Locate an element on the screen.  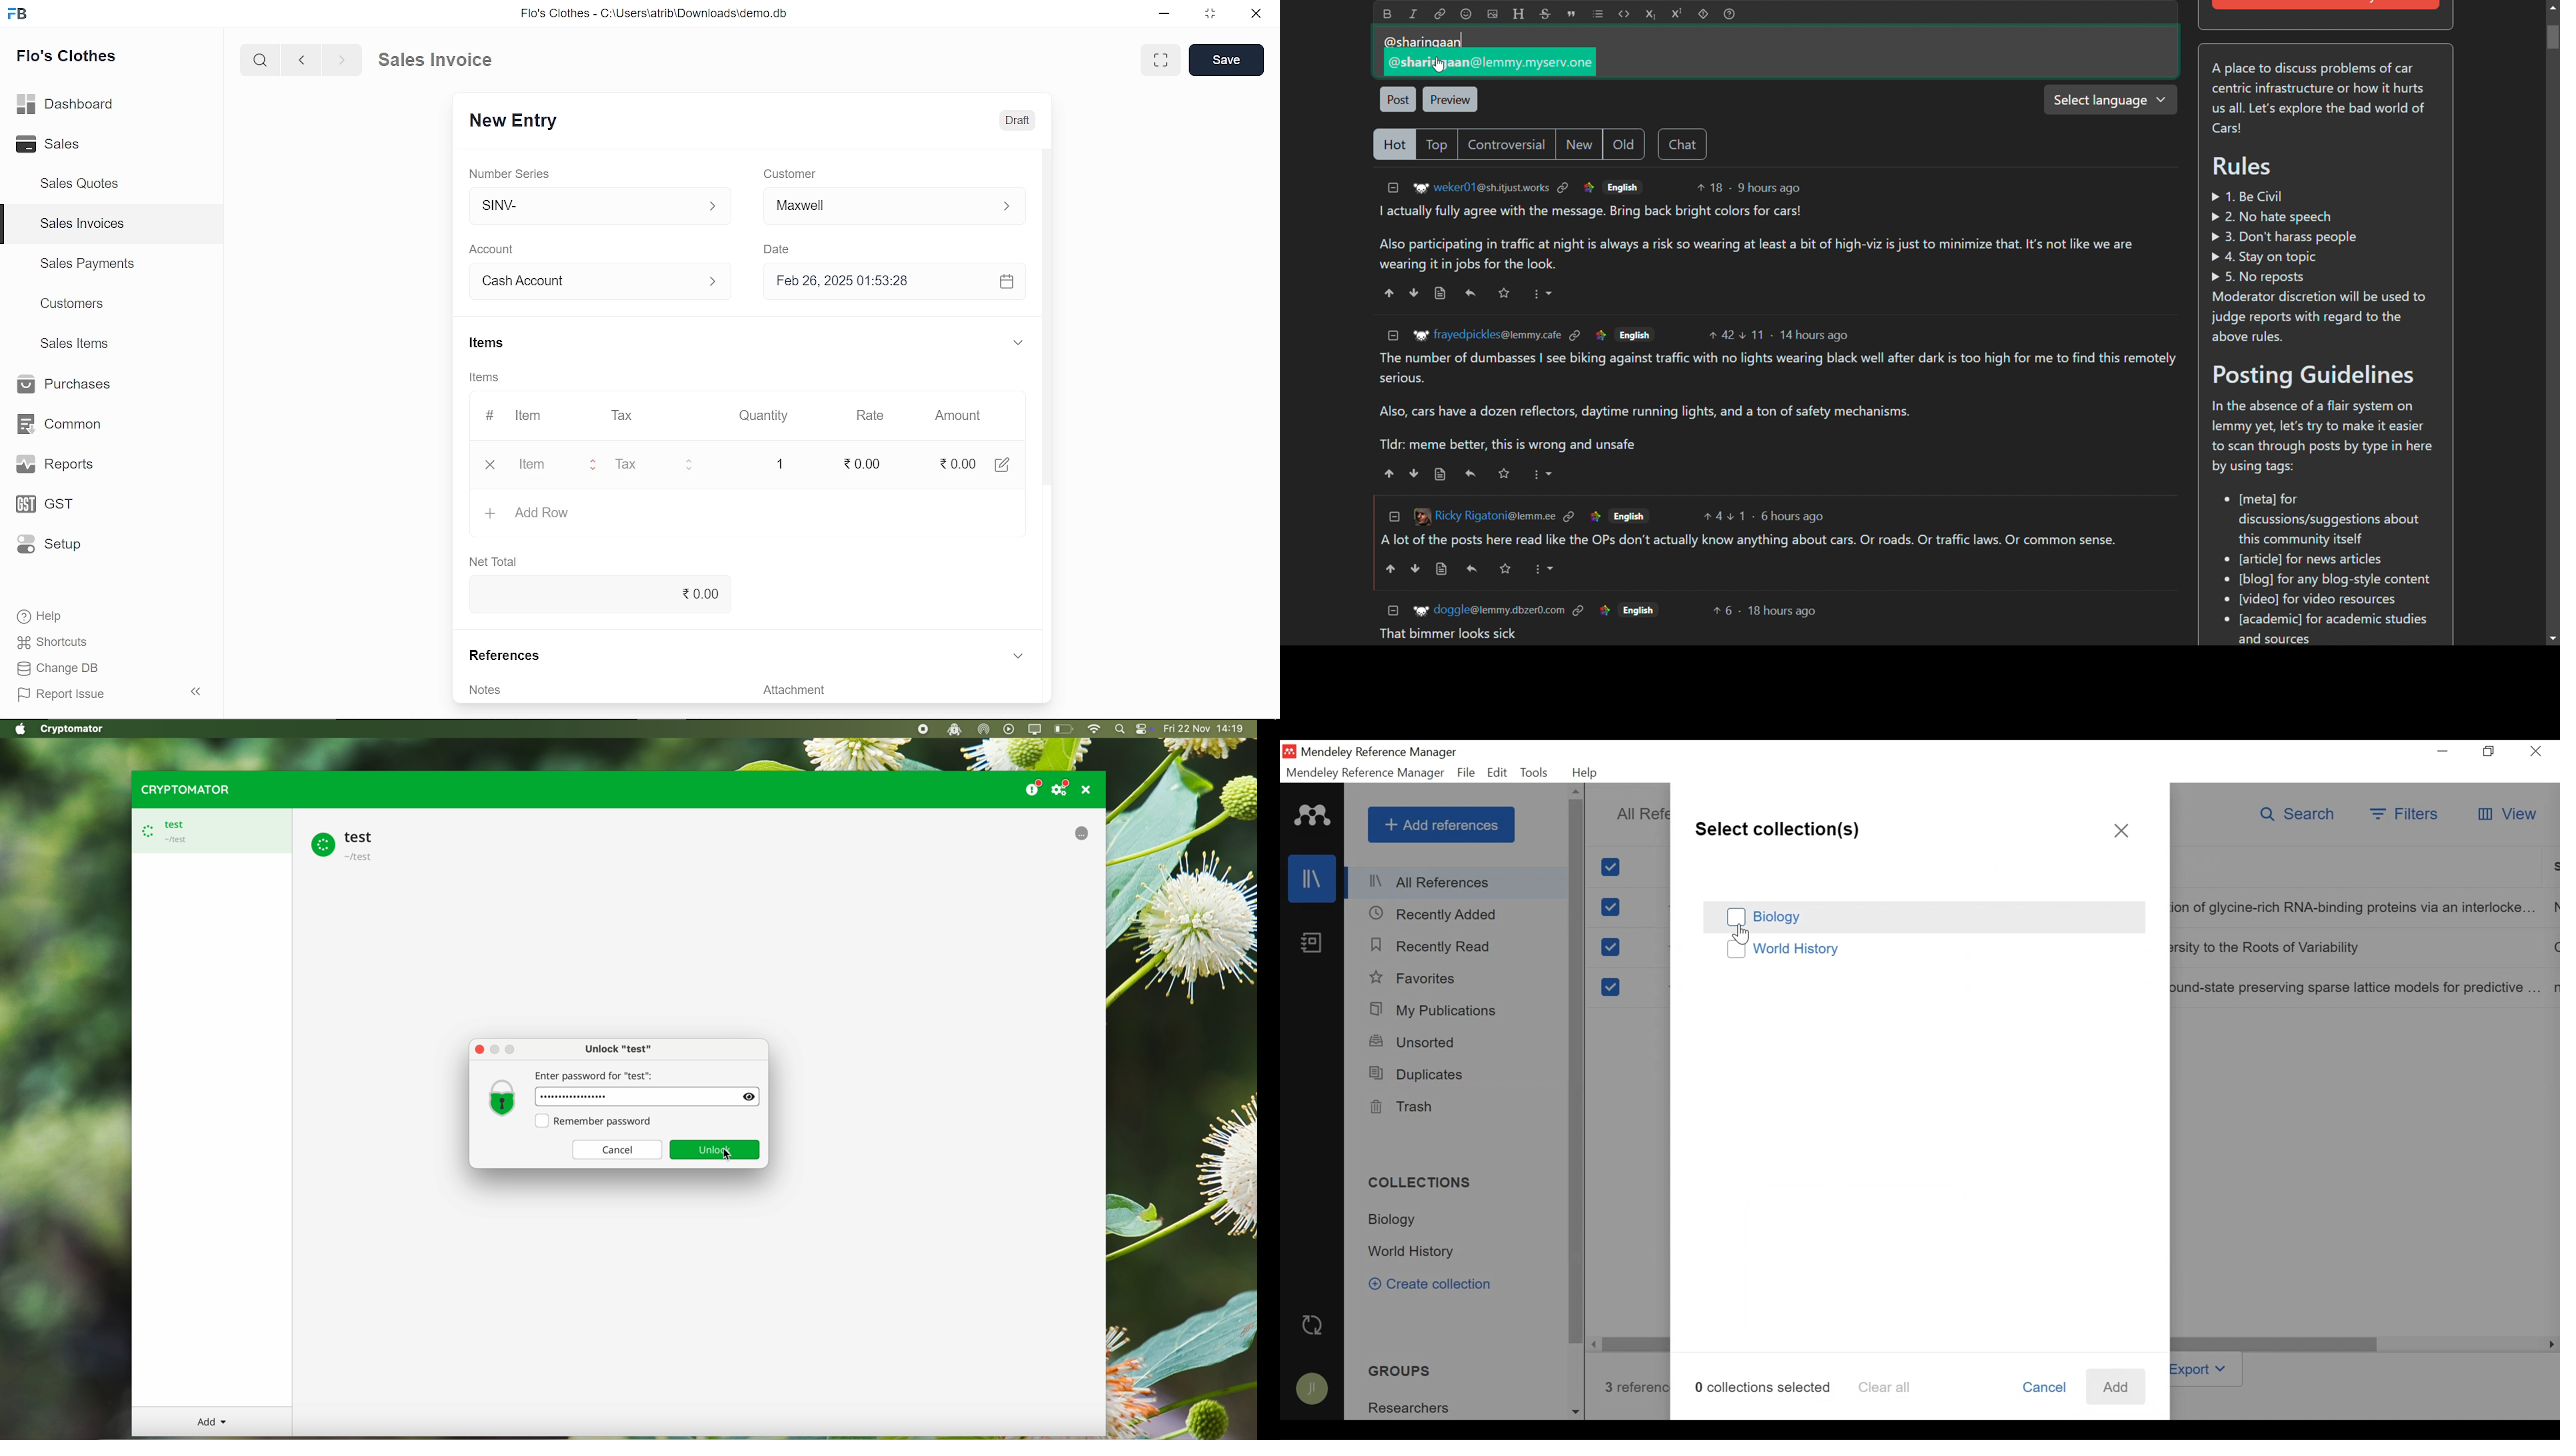
Item is located at coordinates (517, 417).